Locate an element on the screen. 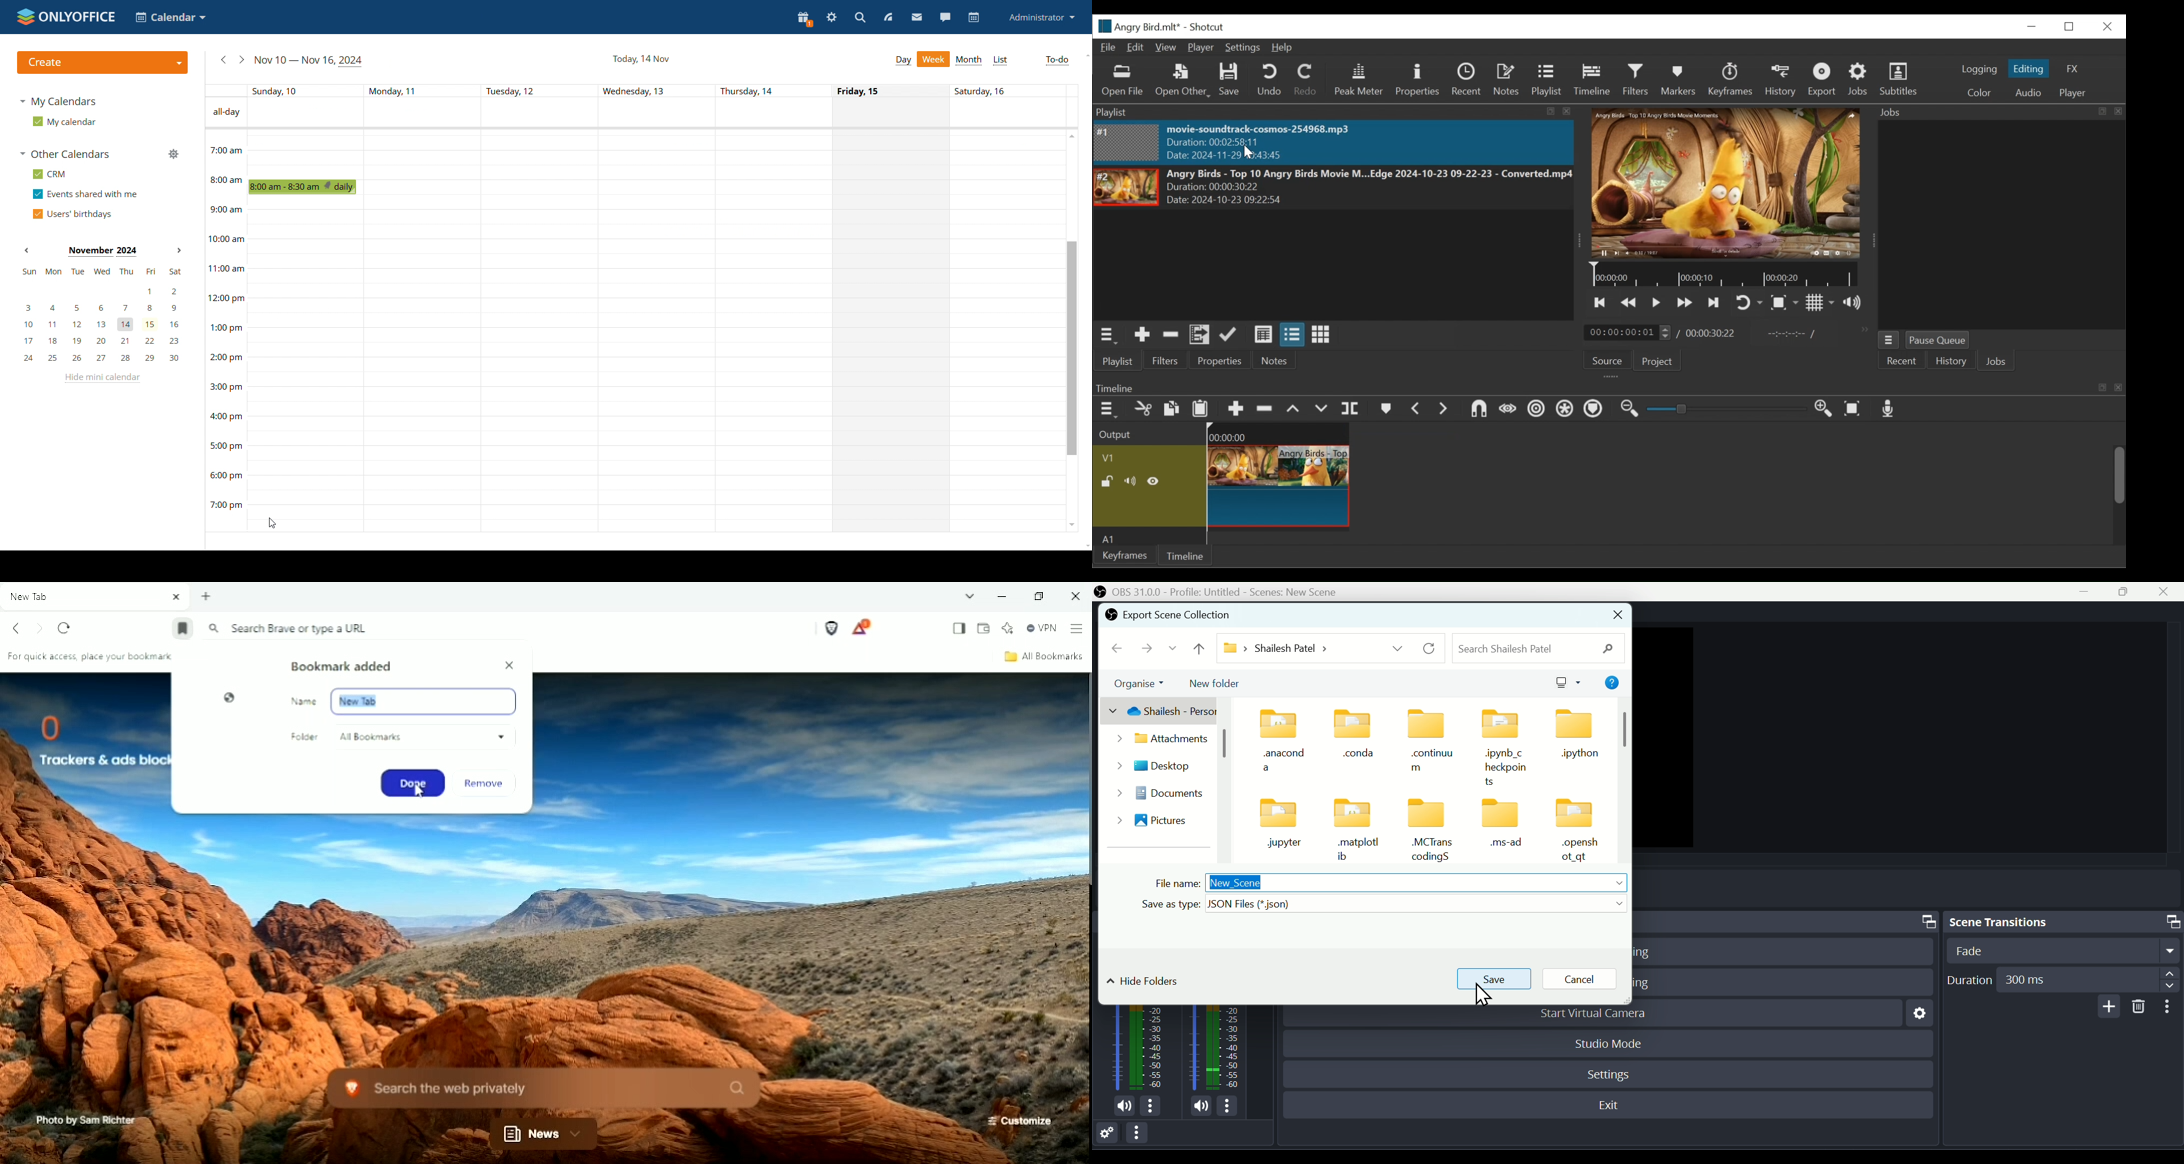 Image resolution: width=2184 pixels, height=1176 pixels. Hide is located at coordinates (1155, 482).